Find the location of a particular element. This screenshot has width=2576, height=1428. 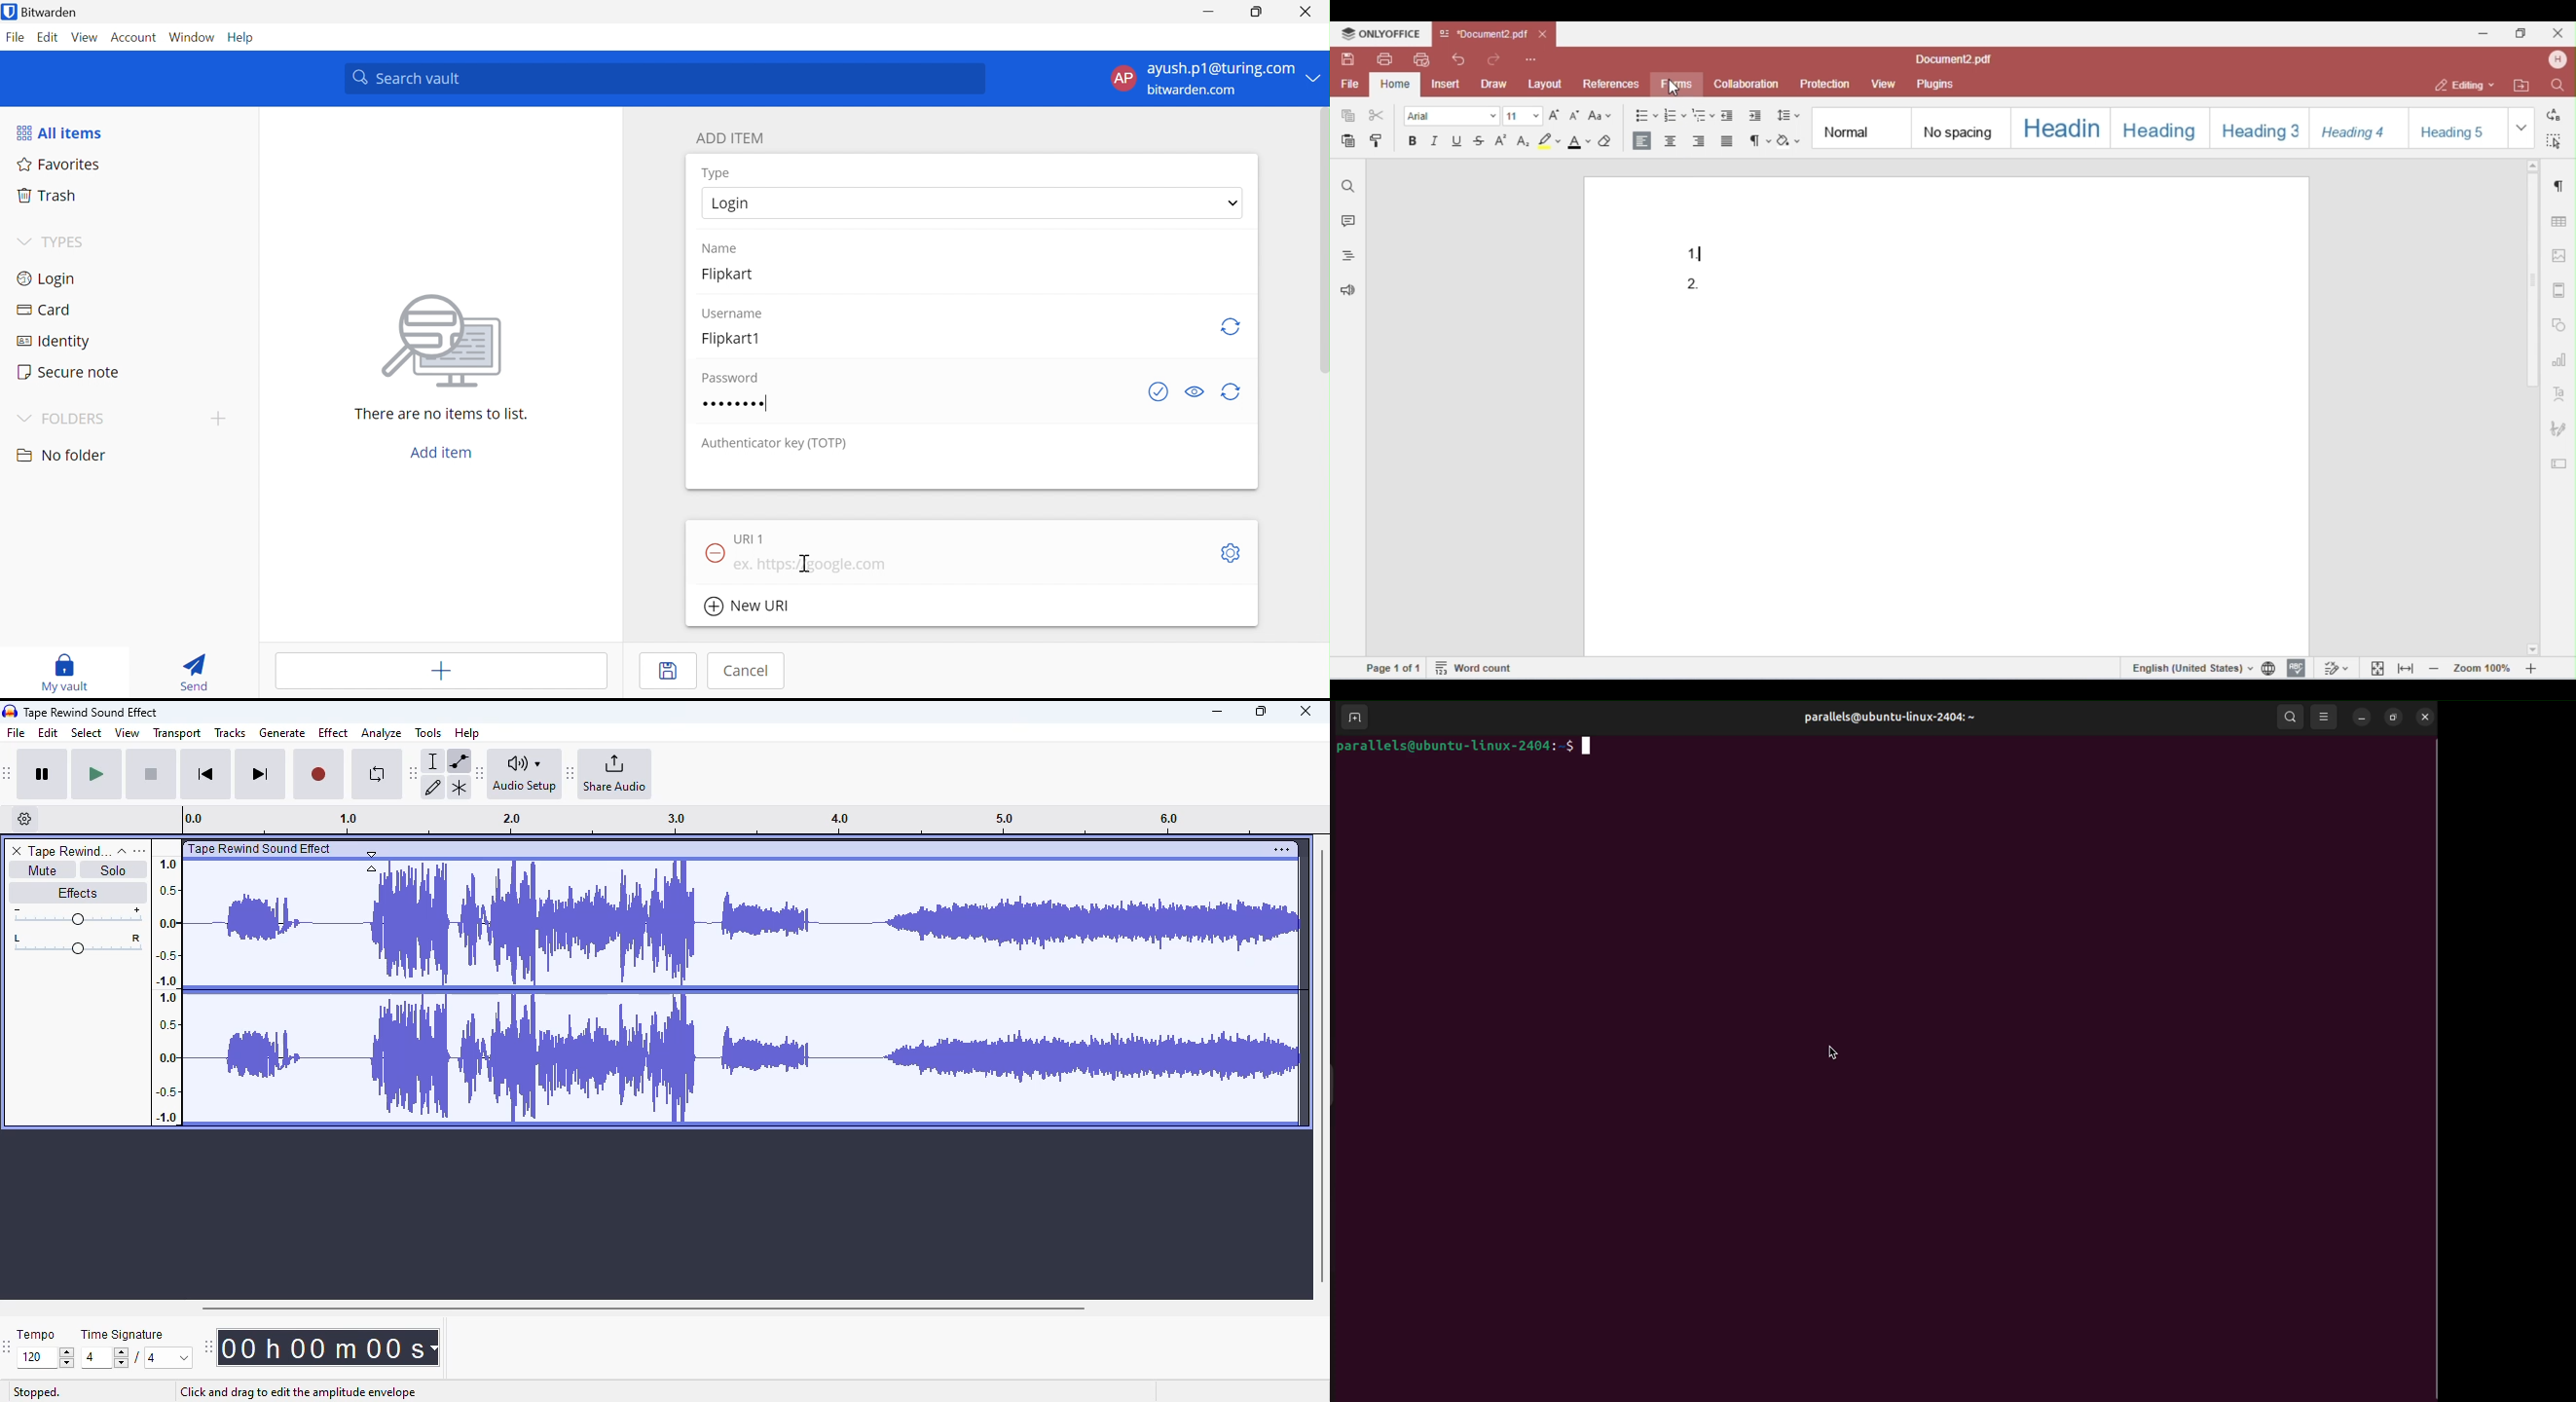

time signature is located at coordinates (123, 1335).